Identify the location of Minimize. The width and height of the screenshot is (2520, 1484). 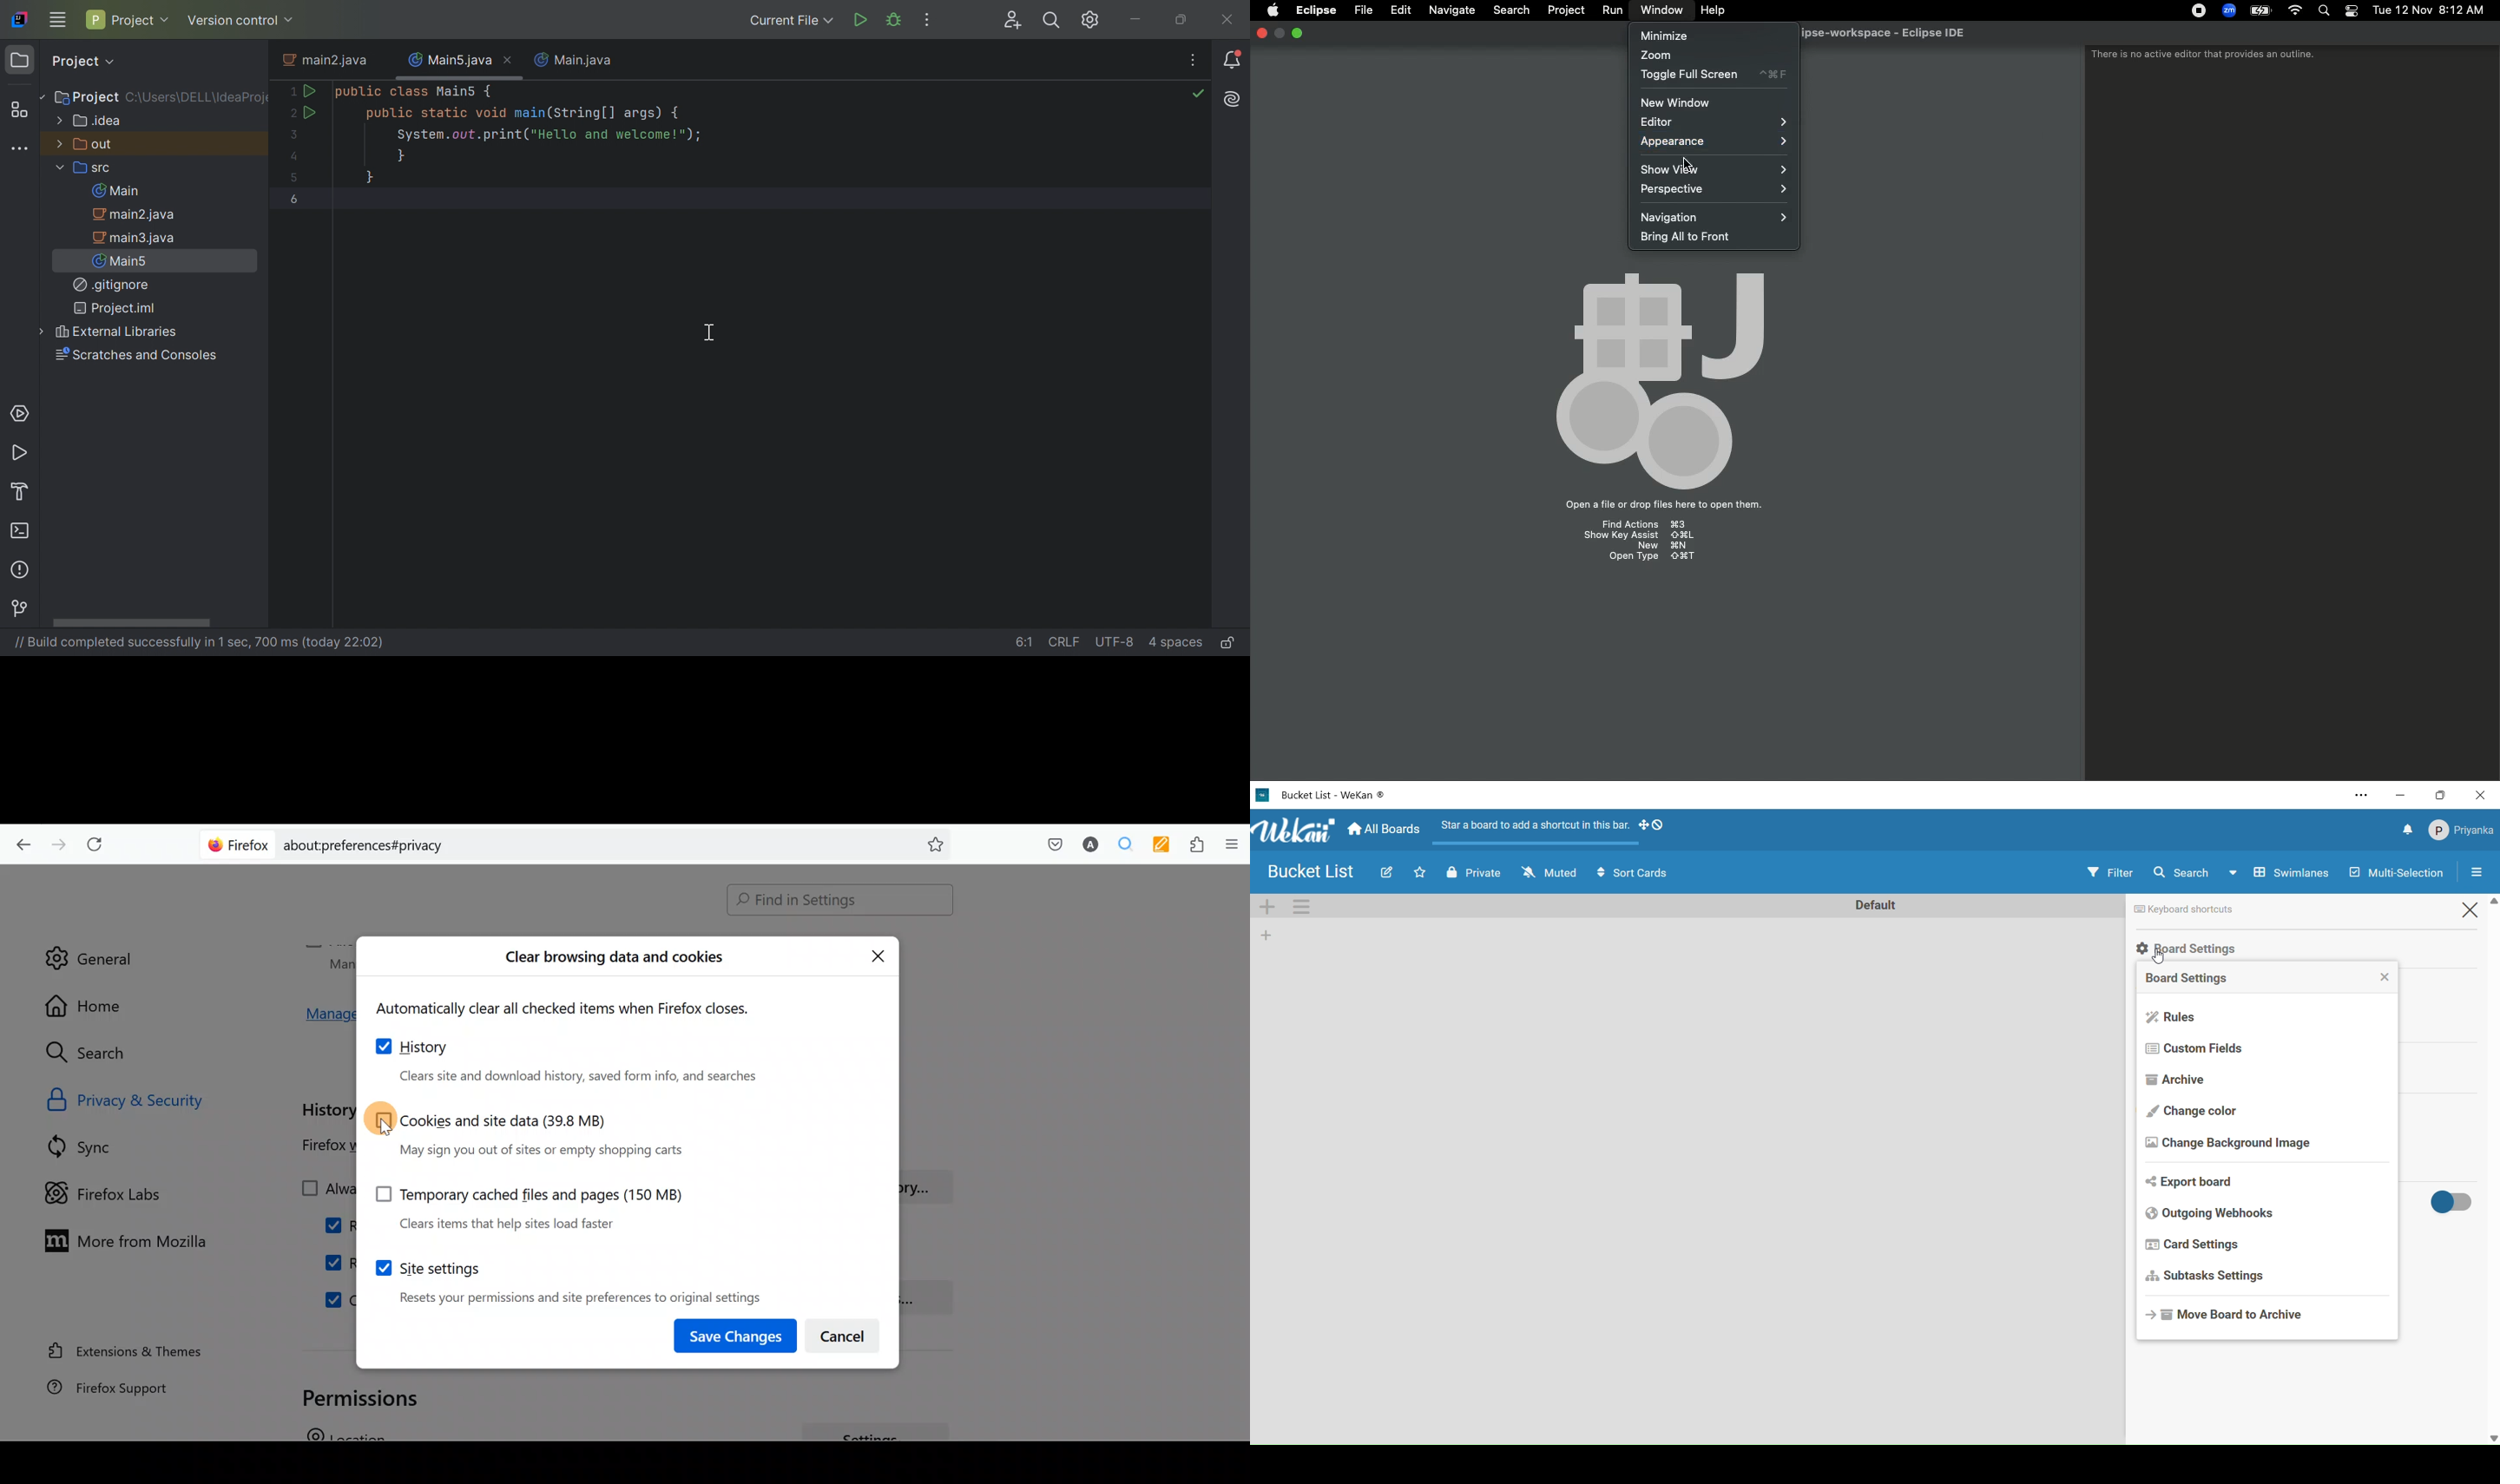
(1663, 35).